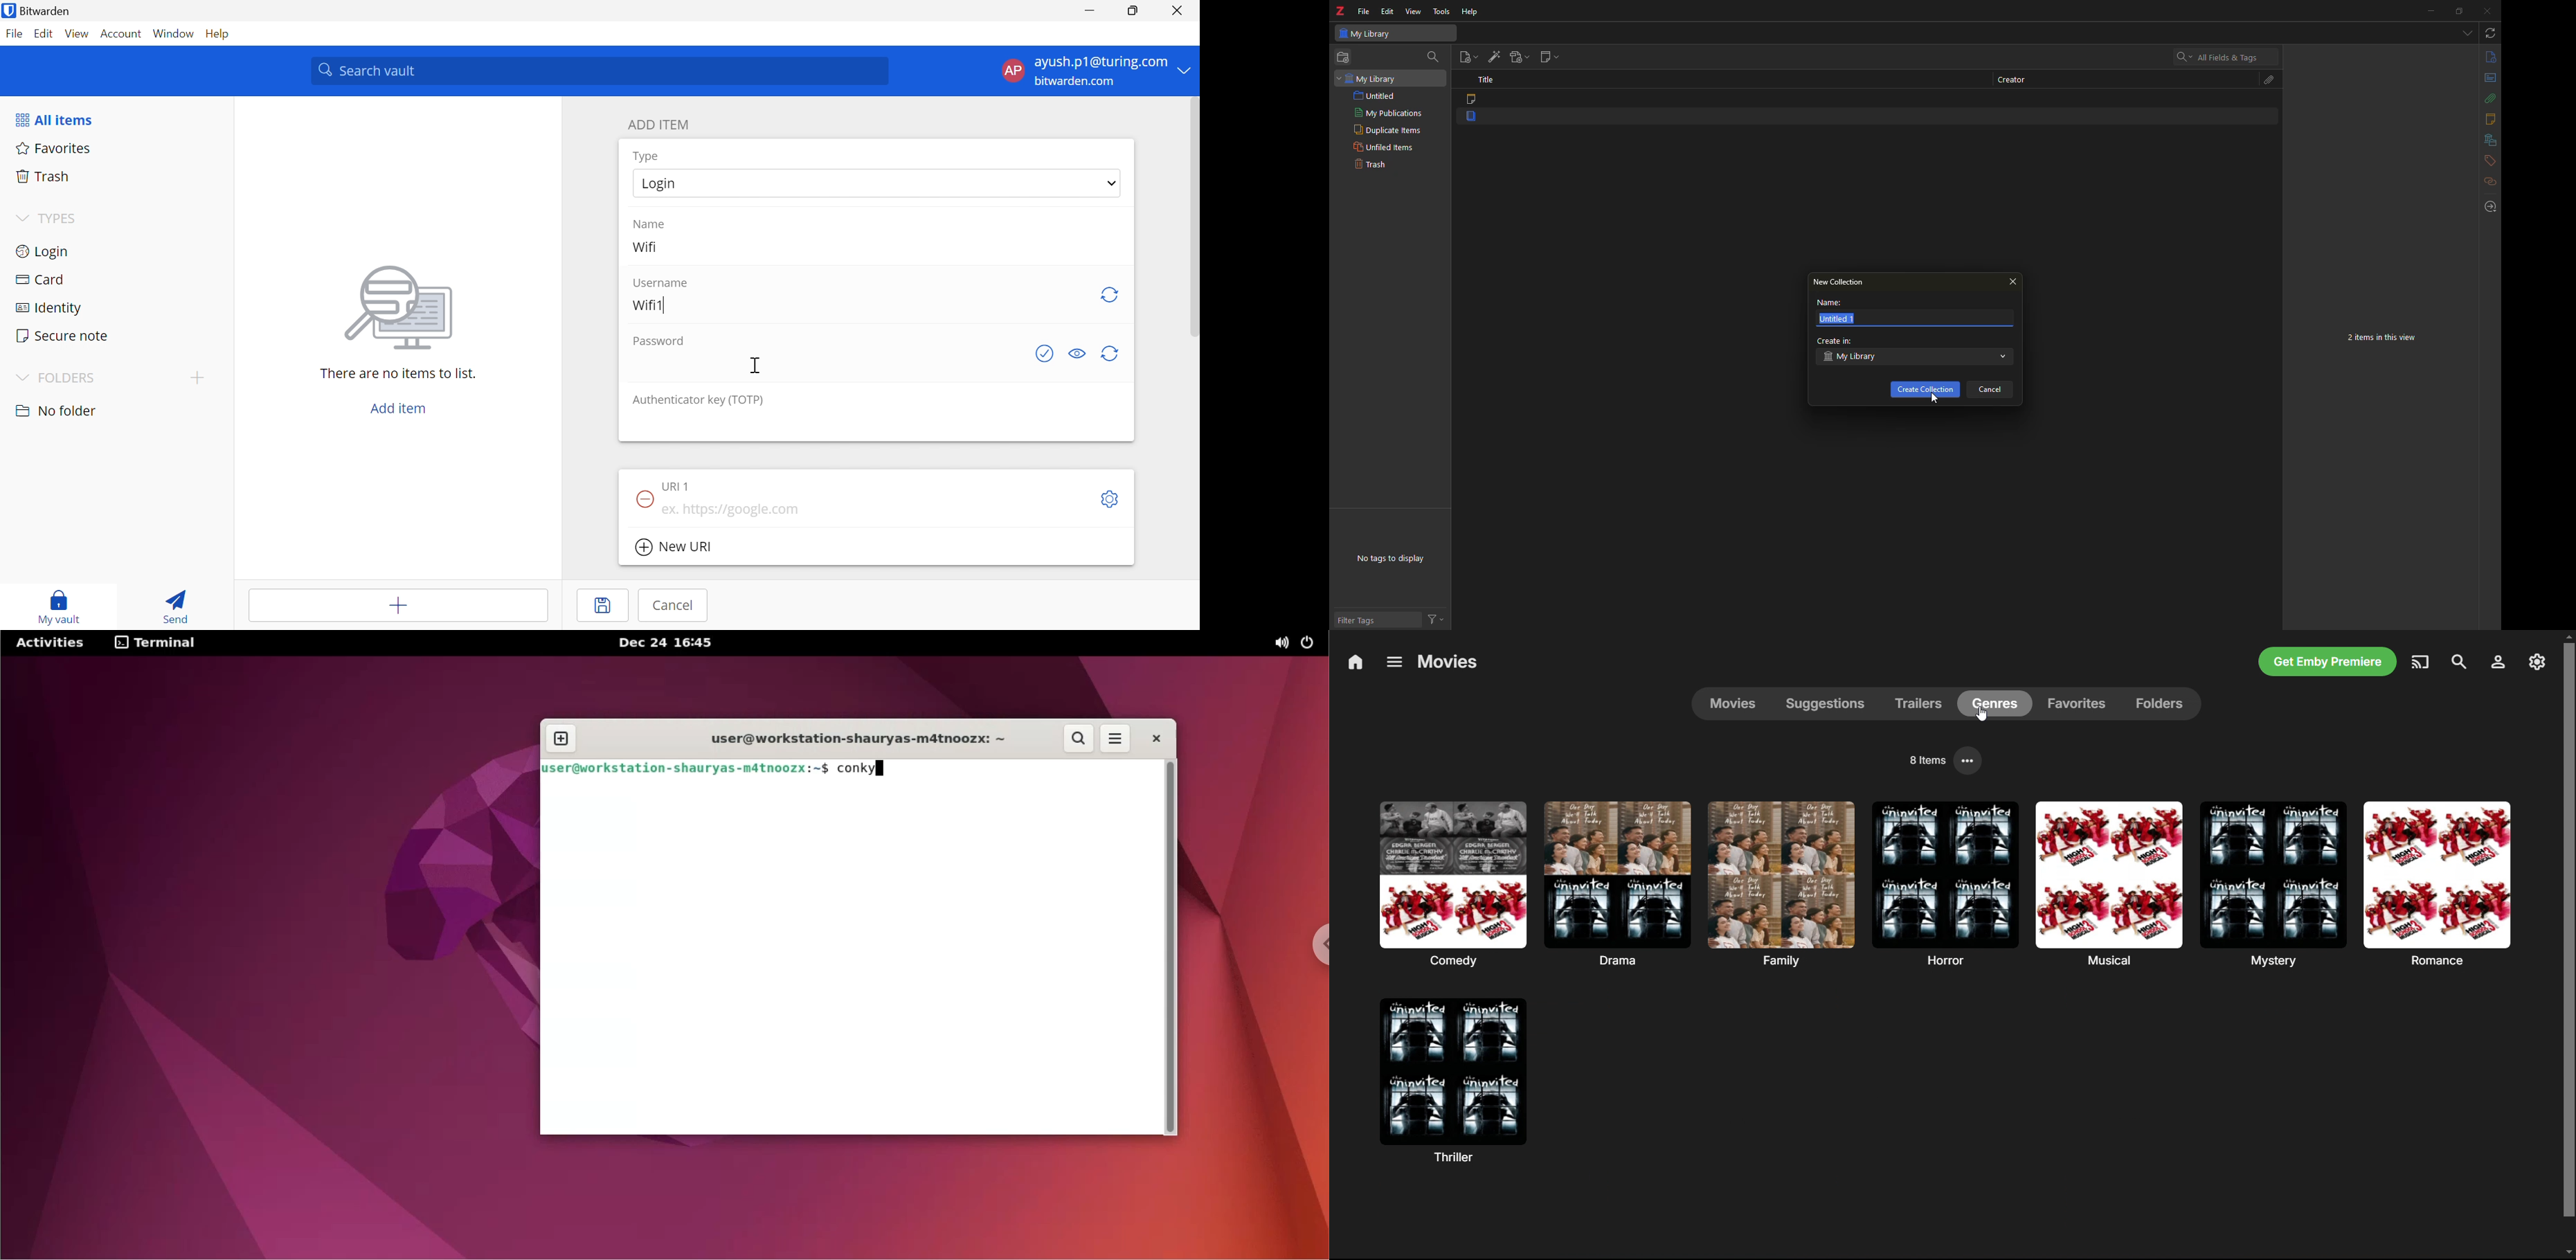  I want to click on My vault, so click(59, 601).